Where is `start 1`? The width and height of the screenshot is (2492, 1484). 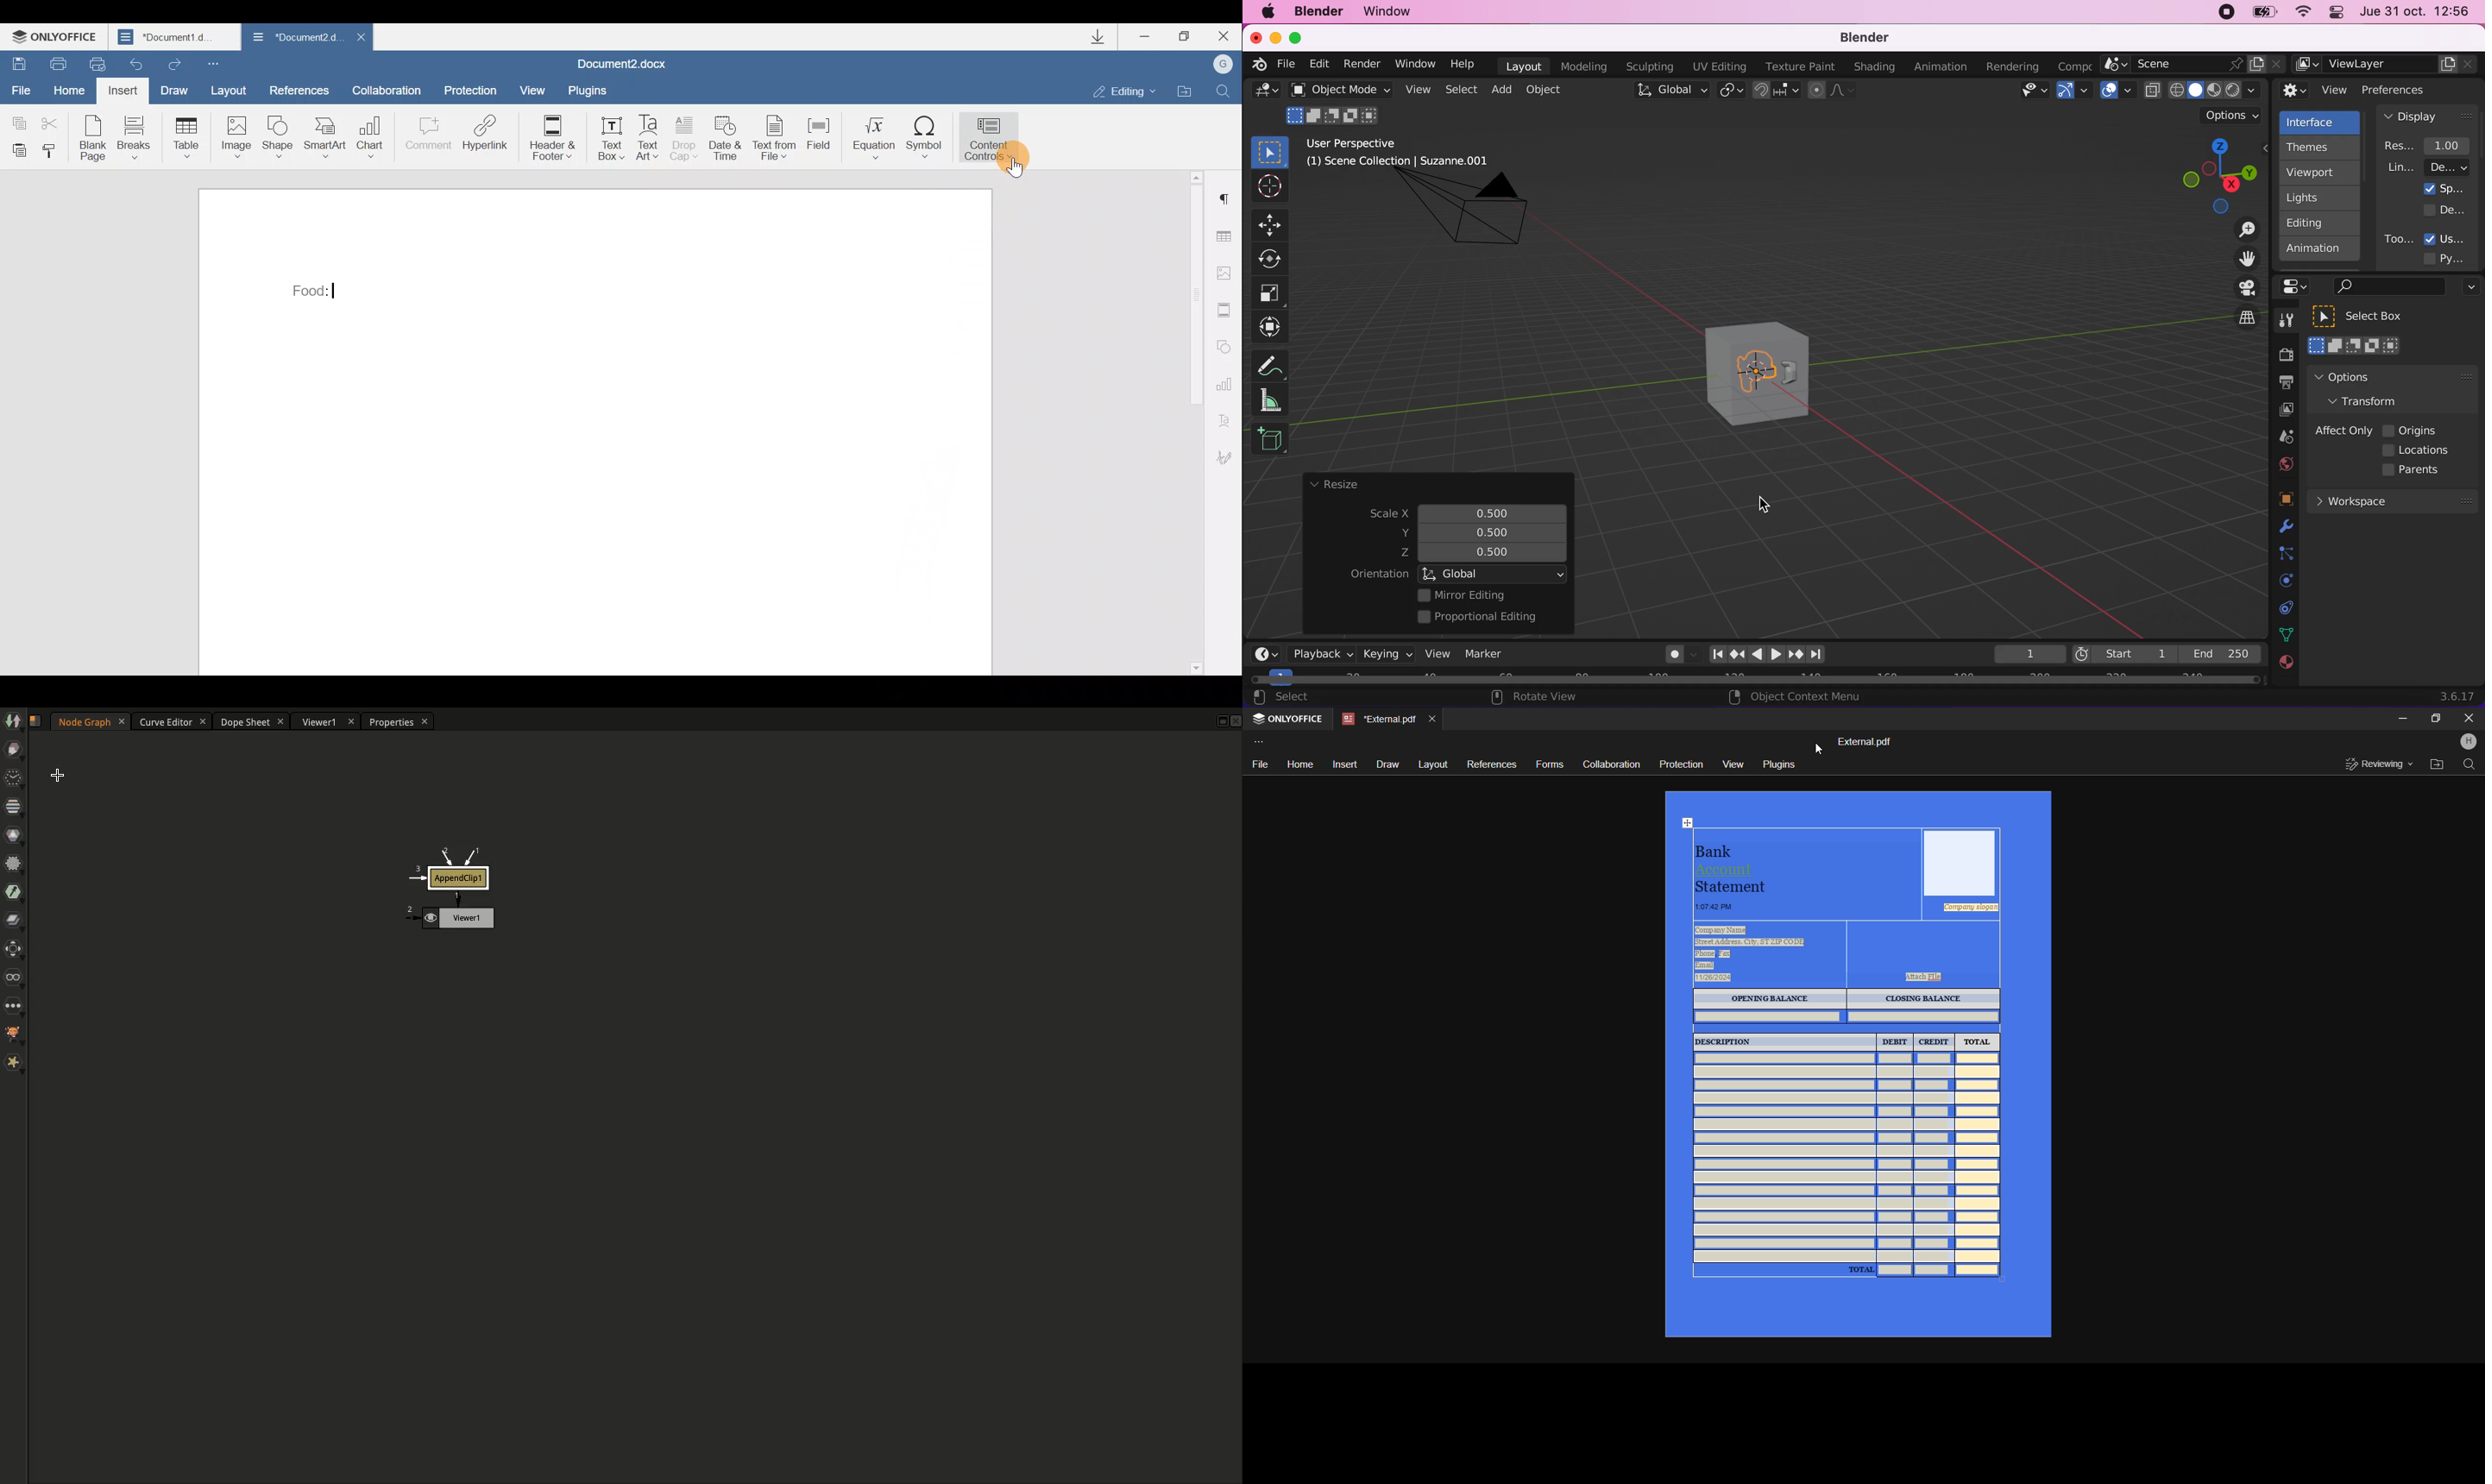
start 1 is located at coordinates (2123, 654).